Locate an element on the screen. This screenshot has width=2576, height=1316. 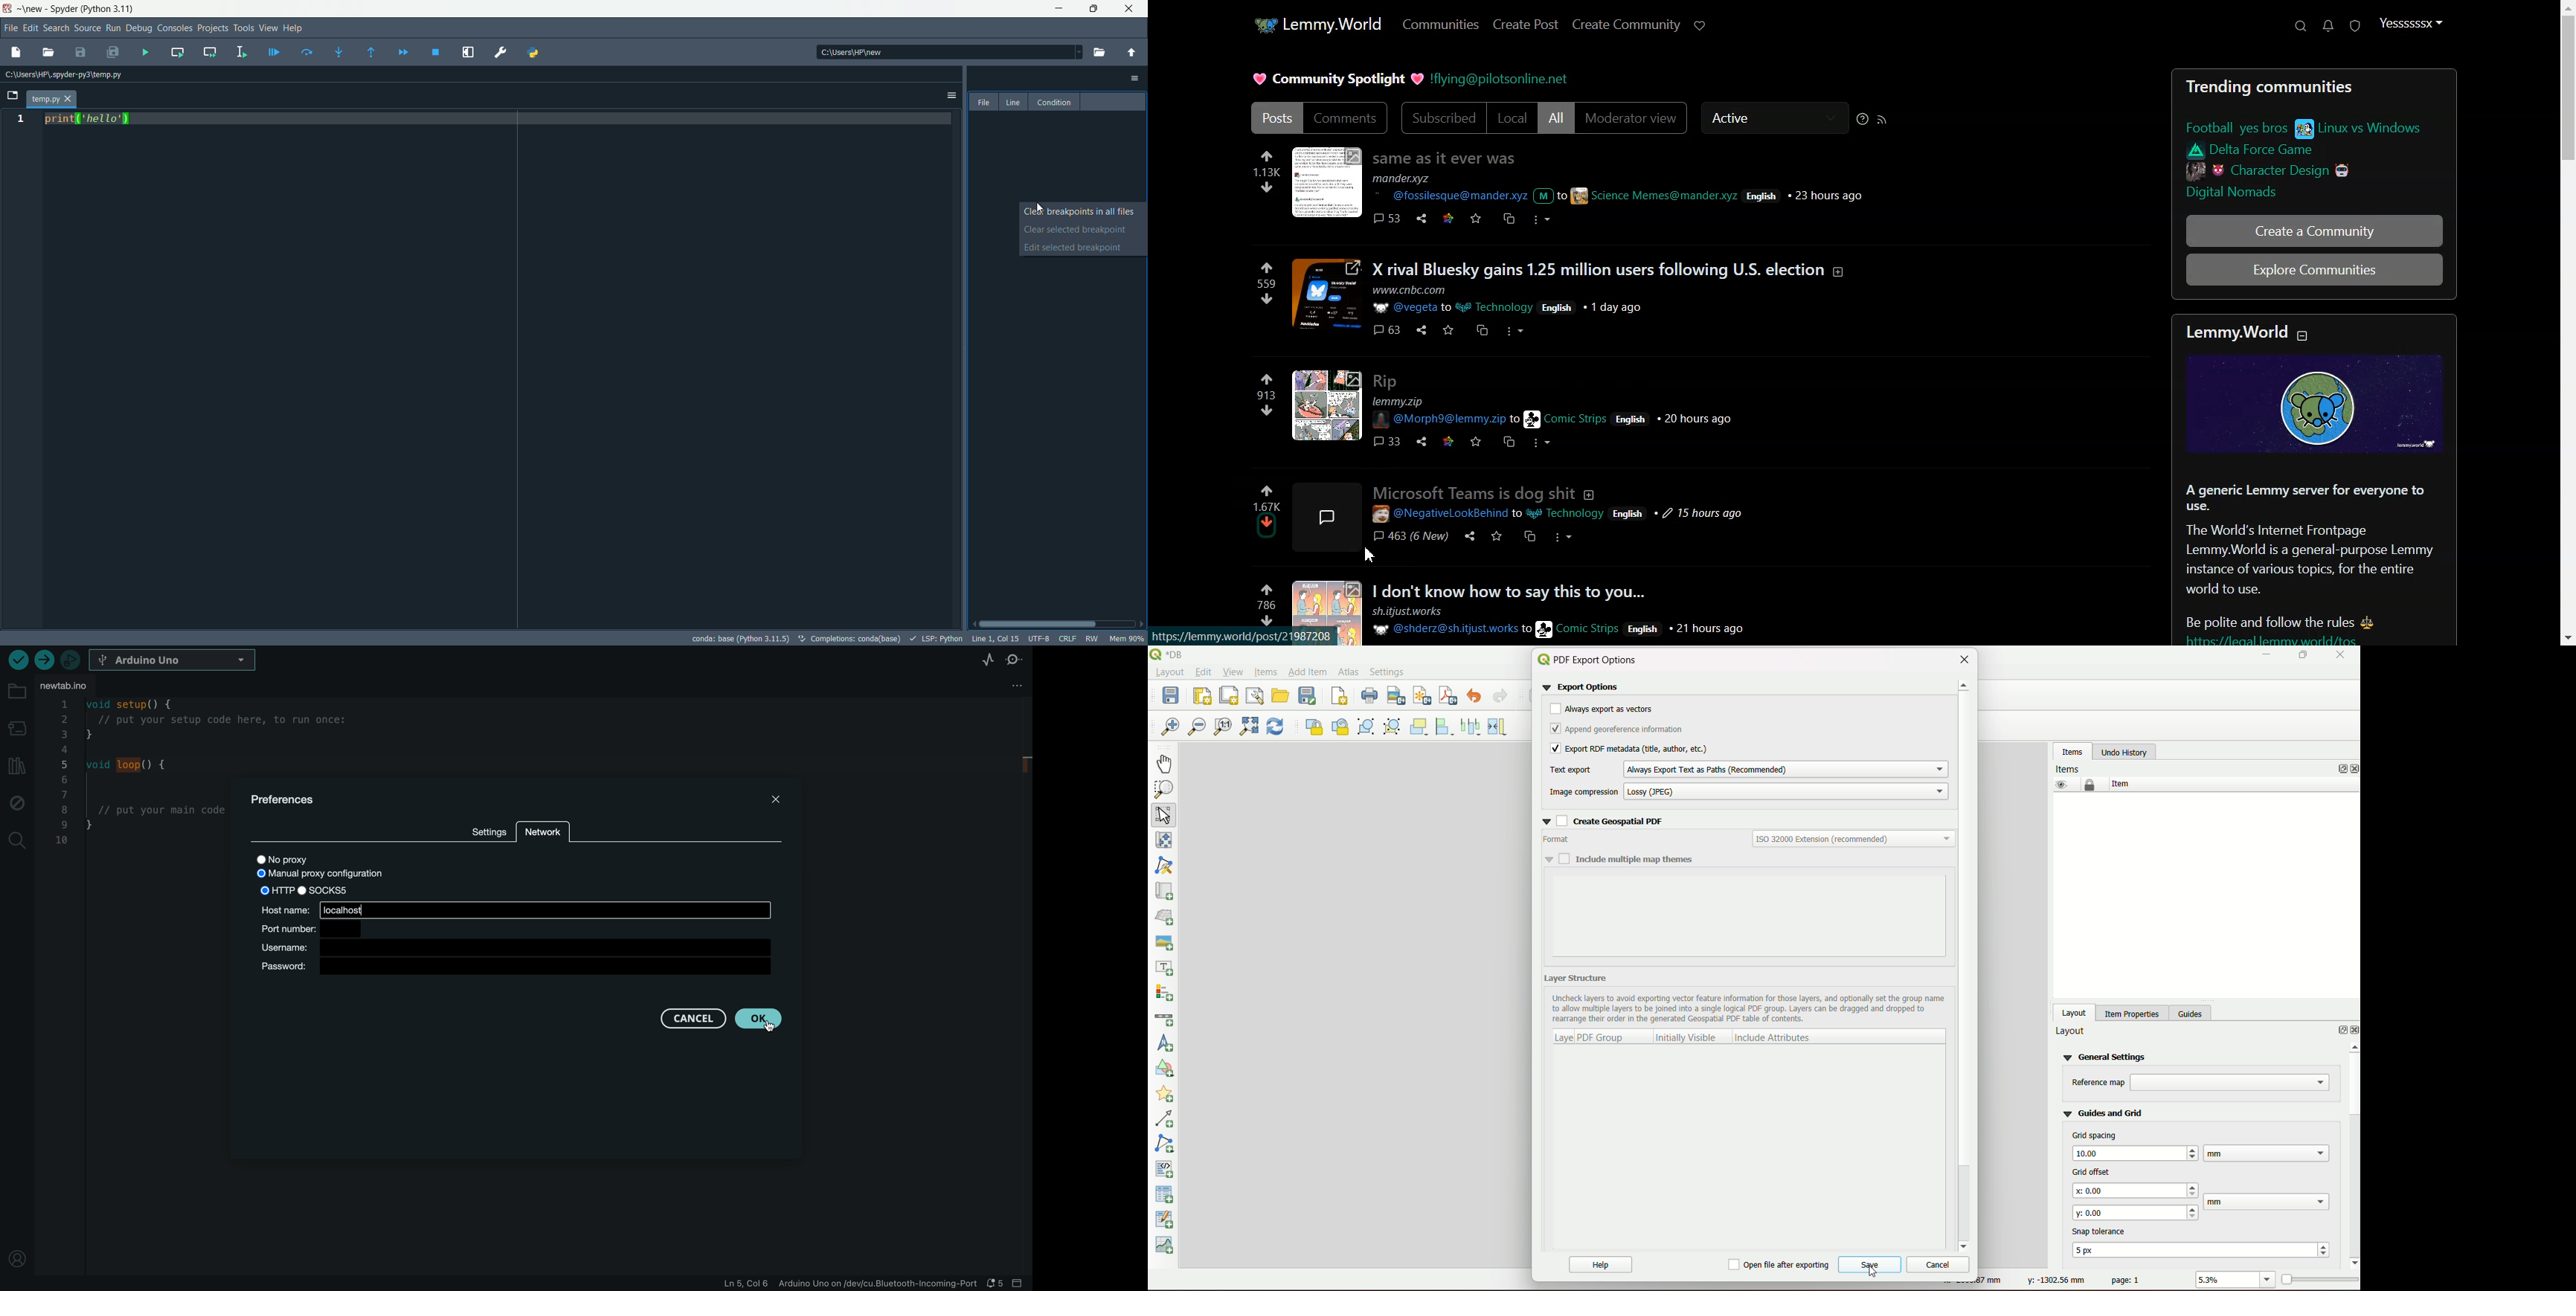
continue execution until next function is located at coordinates (372, 52).